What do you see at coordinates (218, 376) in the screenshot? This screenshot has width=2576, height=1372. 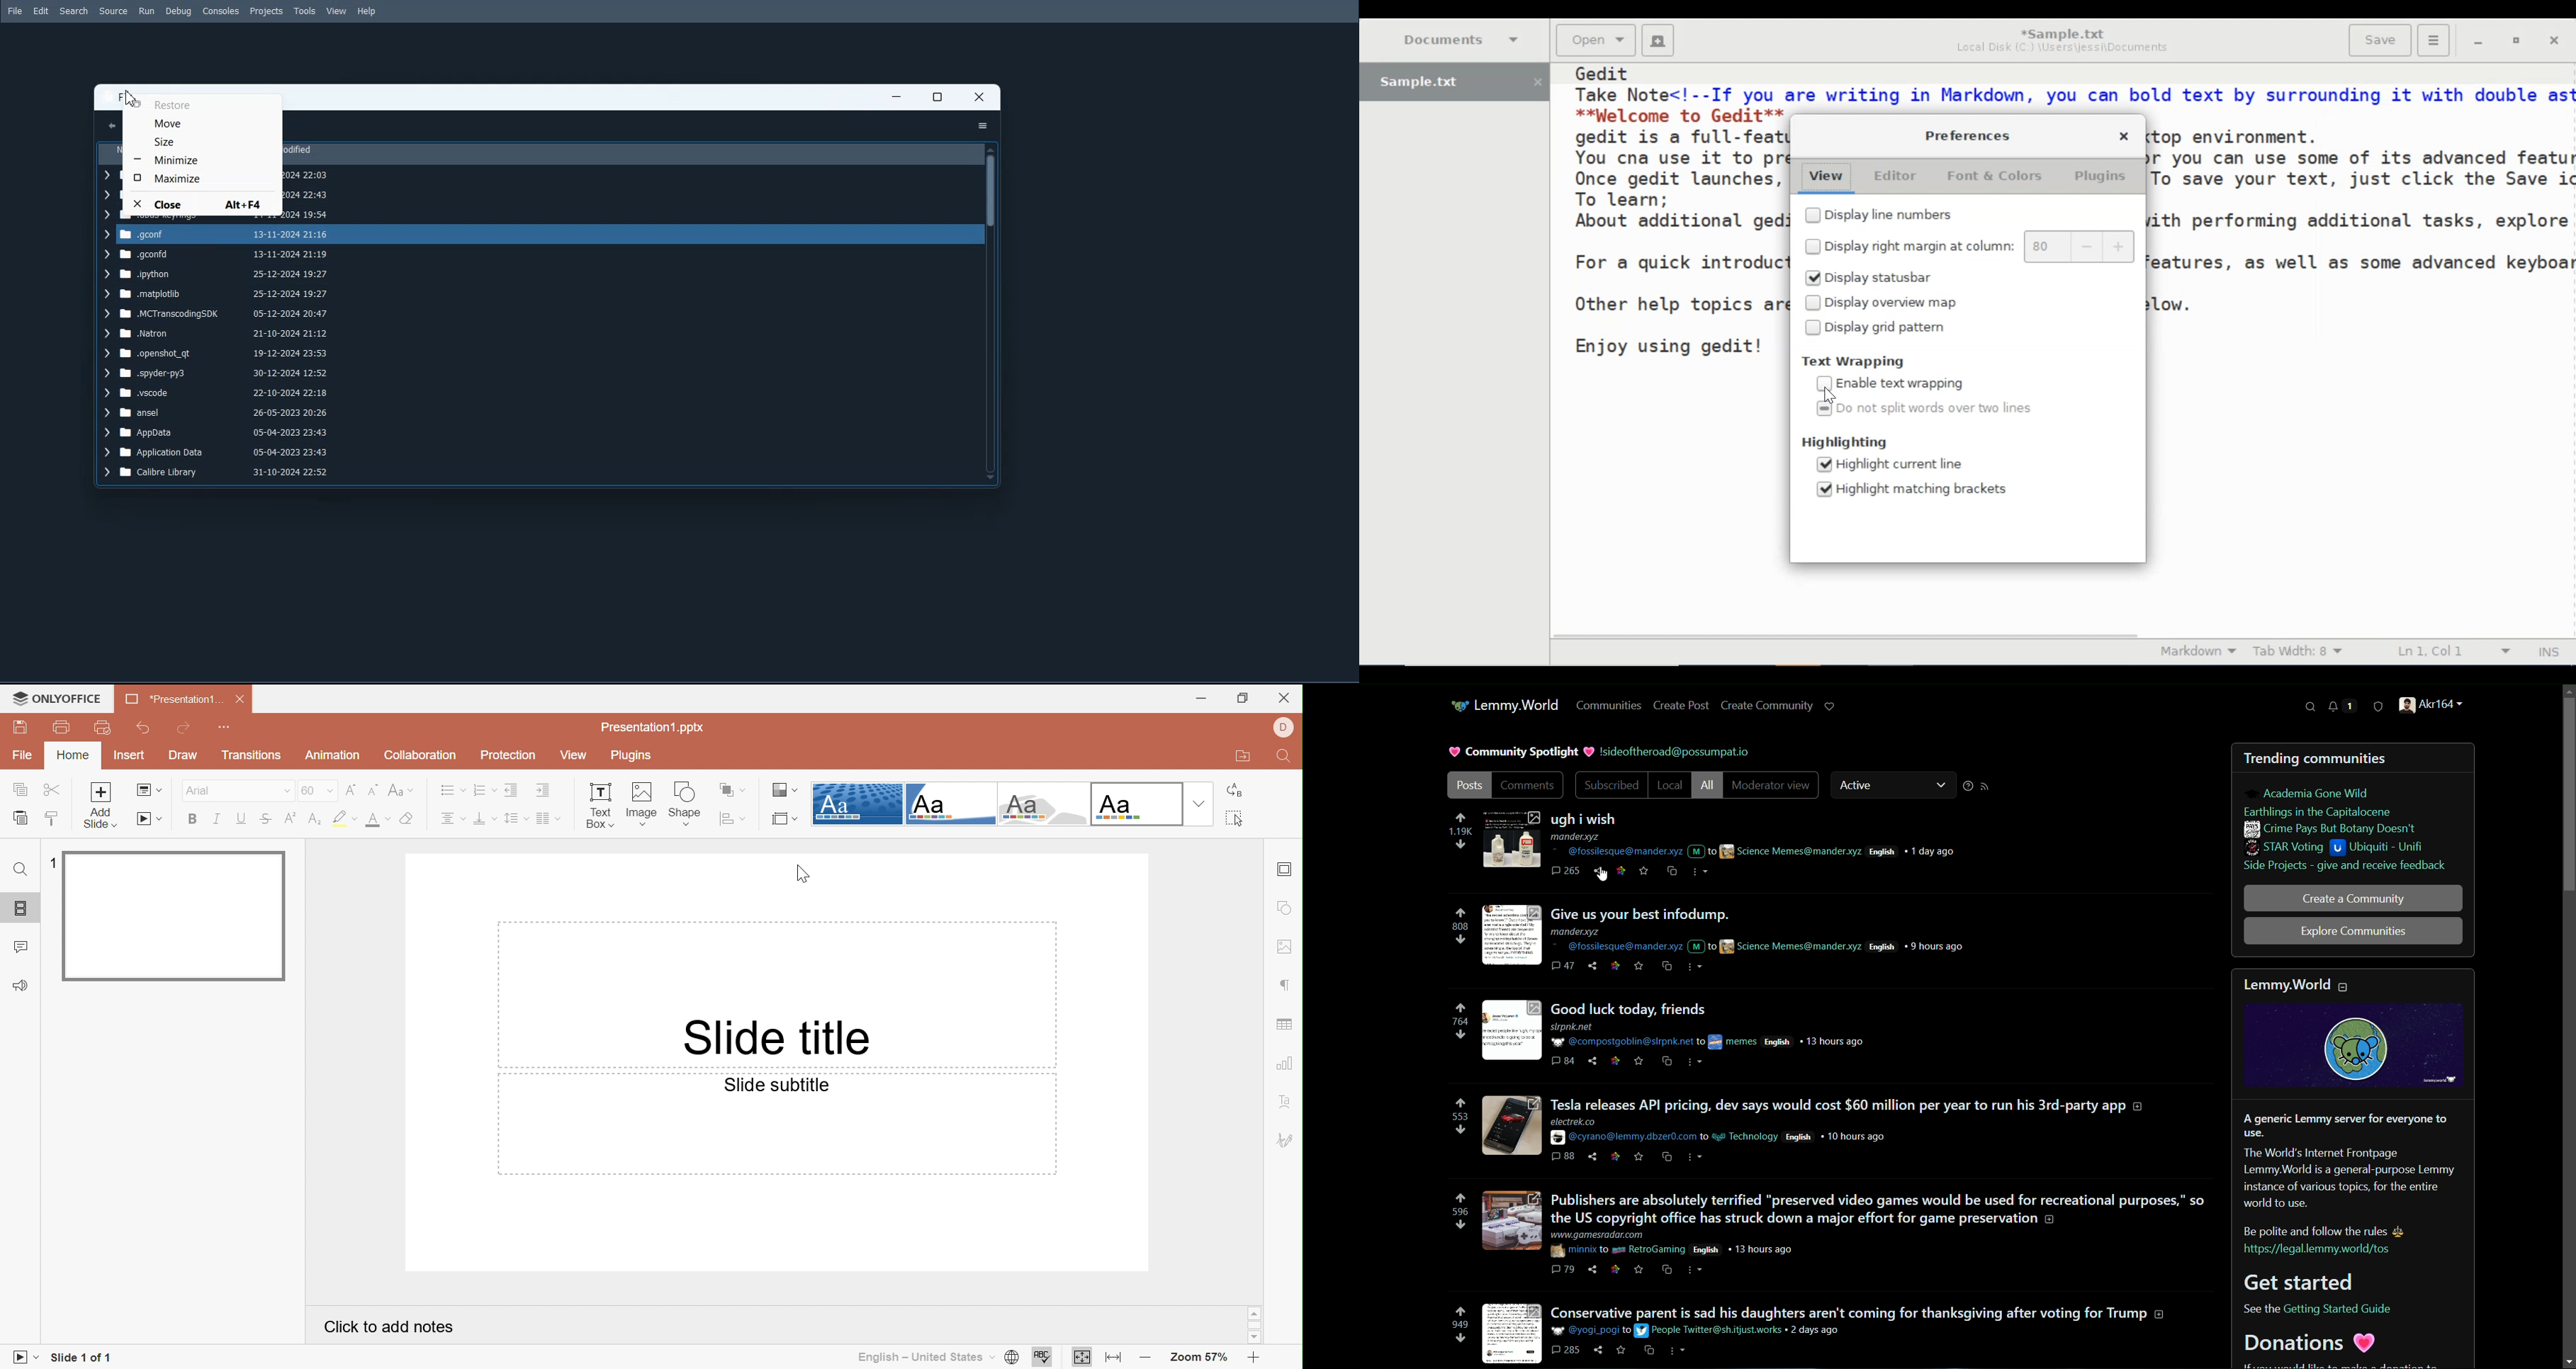 I see `-spyder-py3 30-12-2024 12:52` at bounding box center [218, 376].